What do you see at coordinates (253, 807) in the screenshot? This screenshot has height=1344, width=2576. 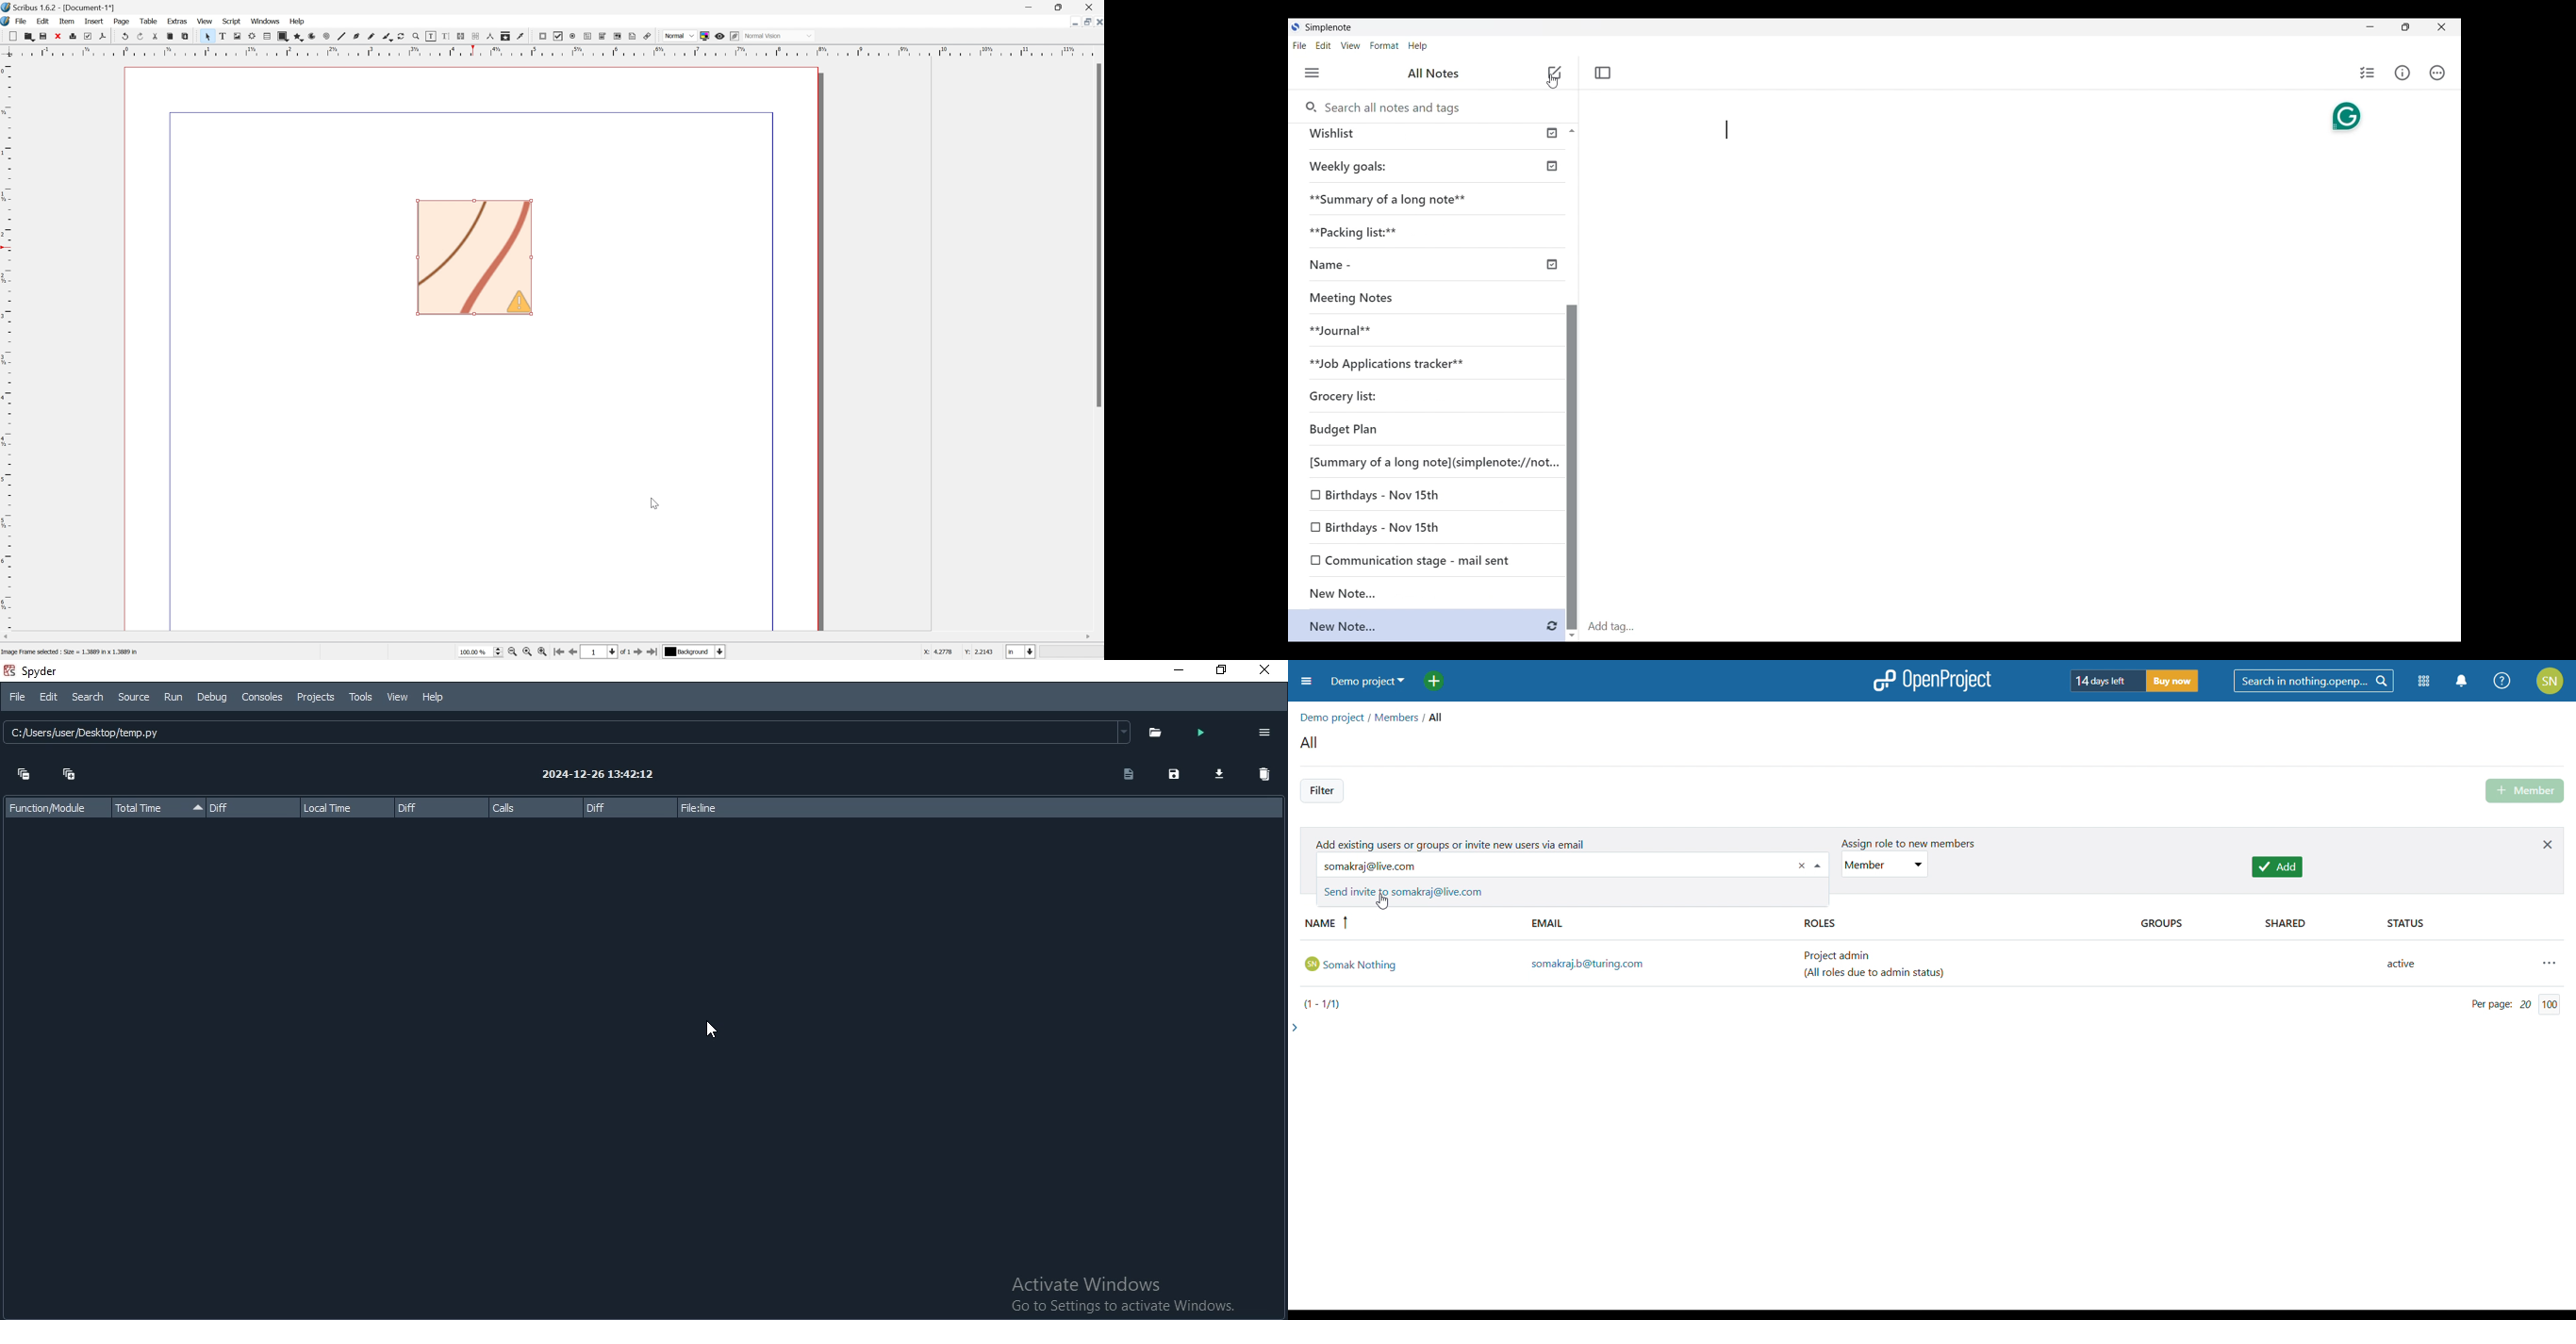 I see `diff` at bounding box center [253, 807].